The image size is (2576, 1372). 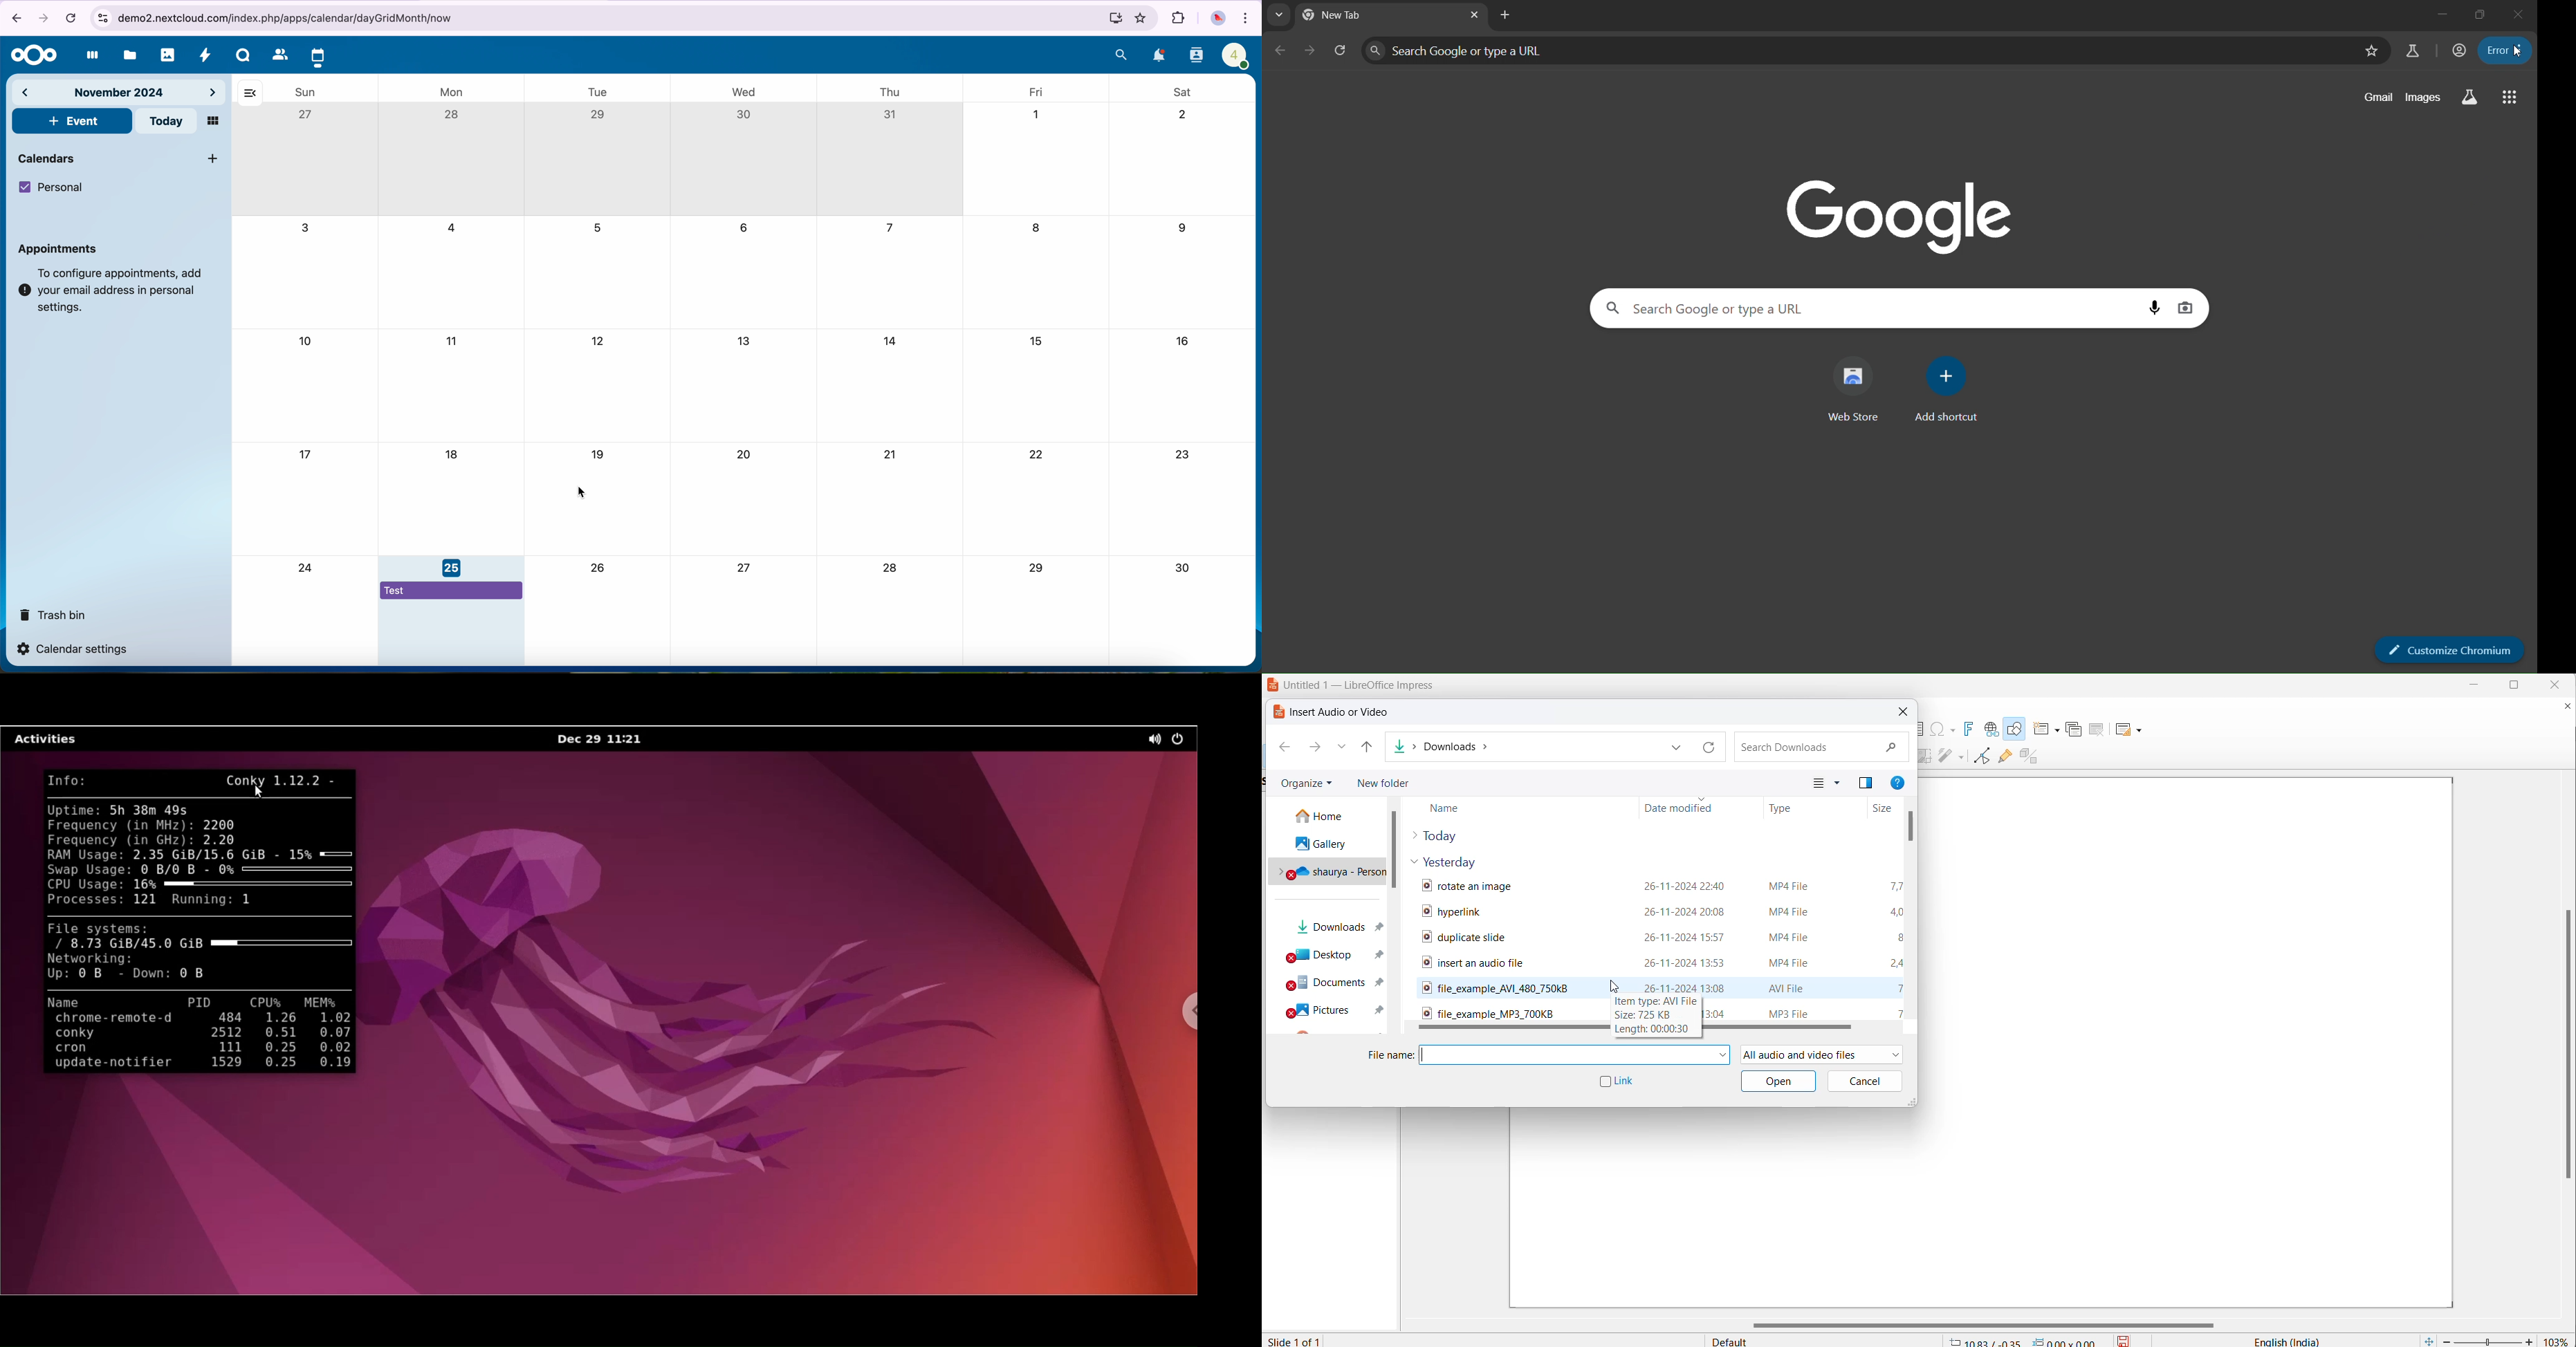 I want to click on get help, so click(x=1900, y=781).